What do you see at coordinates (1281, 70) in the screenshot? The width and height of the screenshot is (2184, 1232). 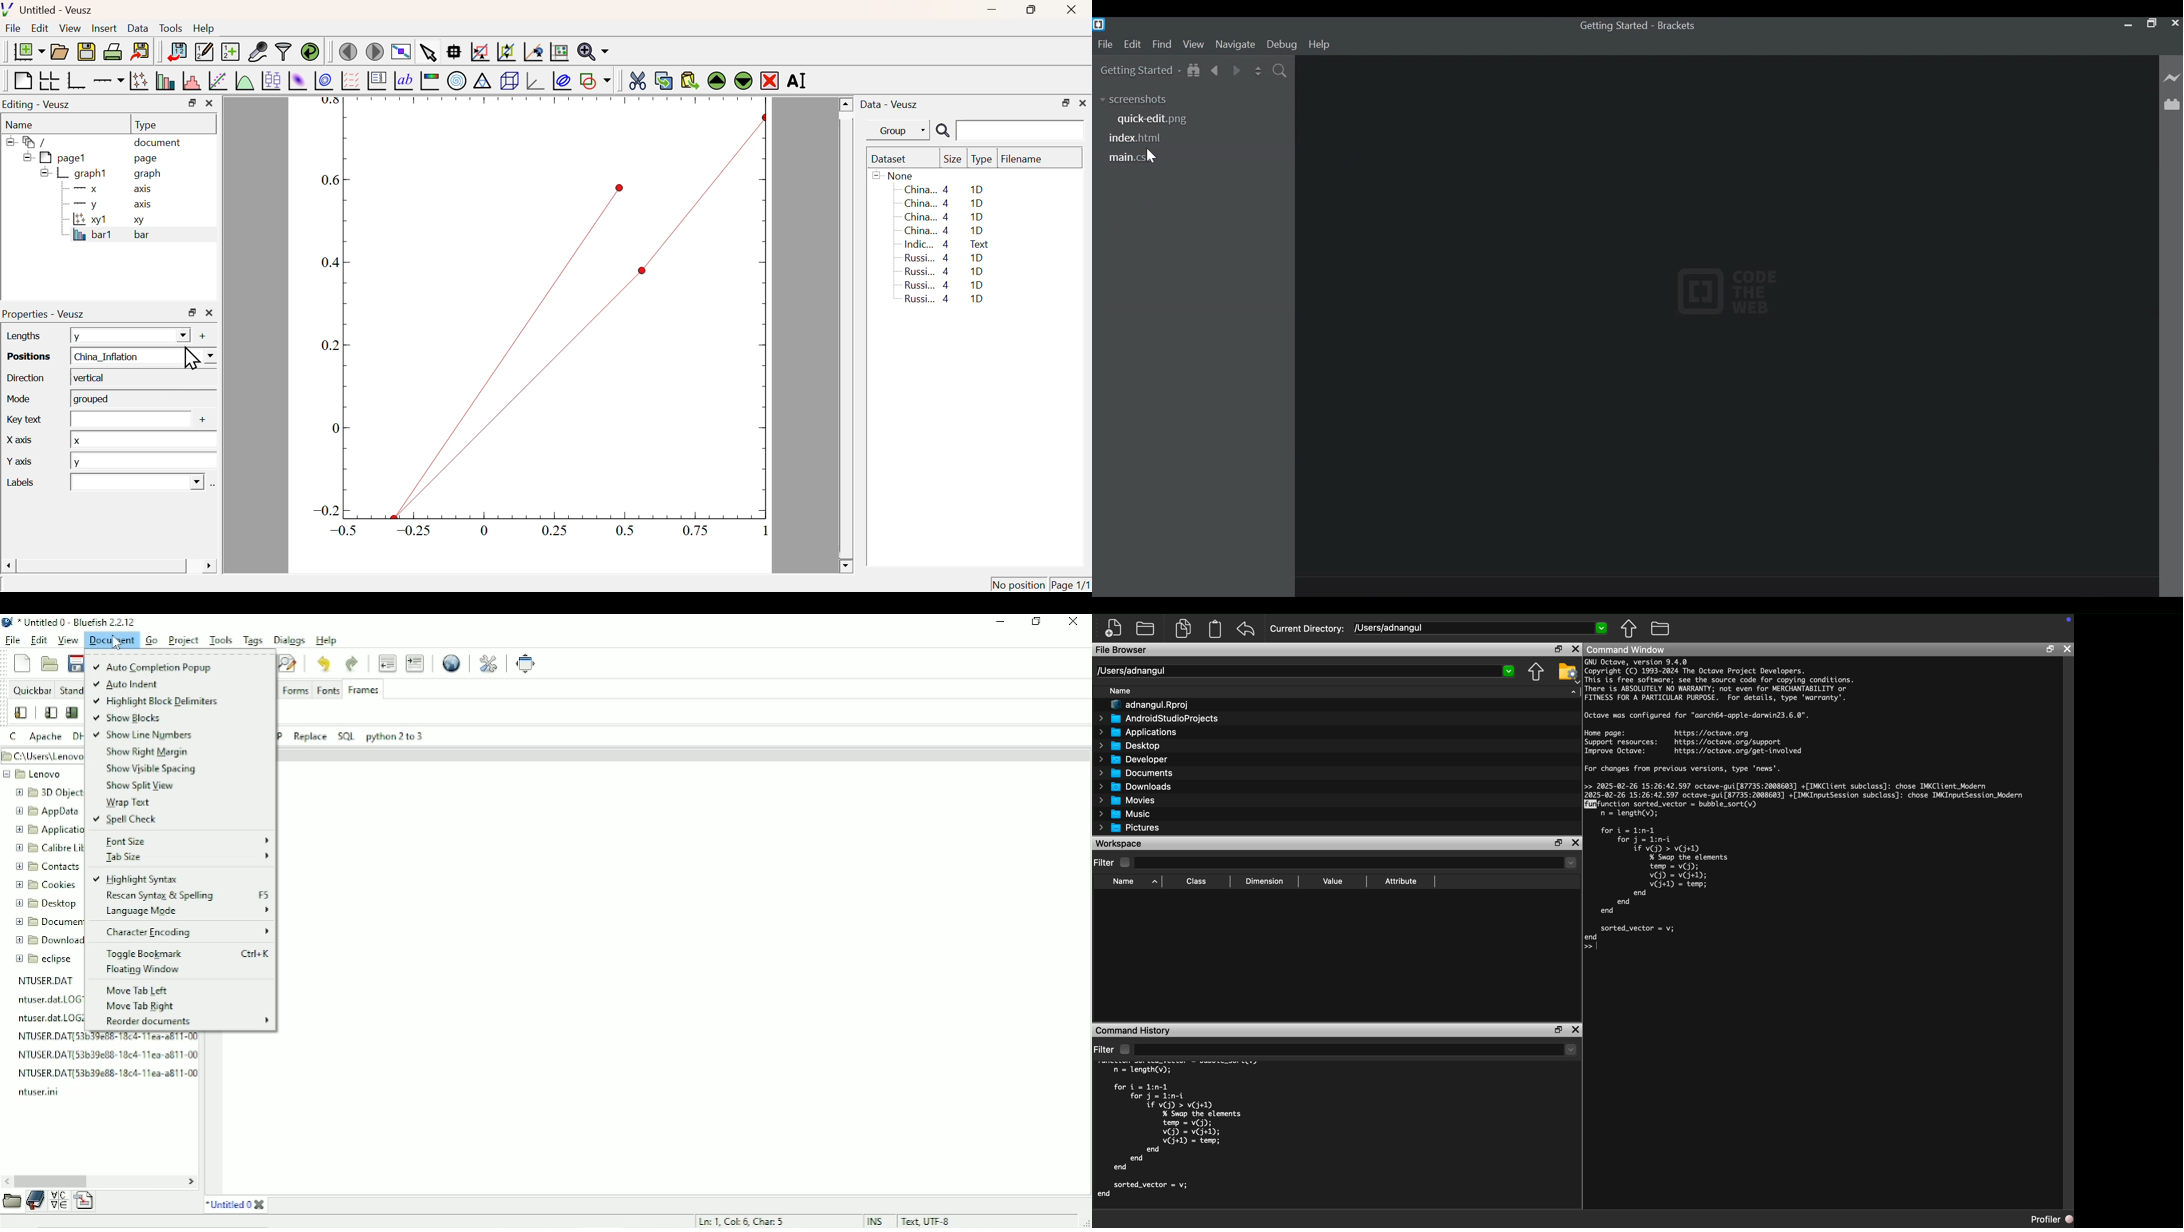 I see `Find in Files` at bounding box center [1281, 70].